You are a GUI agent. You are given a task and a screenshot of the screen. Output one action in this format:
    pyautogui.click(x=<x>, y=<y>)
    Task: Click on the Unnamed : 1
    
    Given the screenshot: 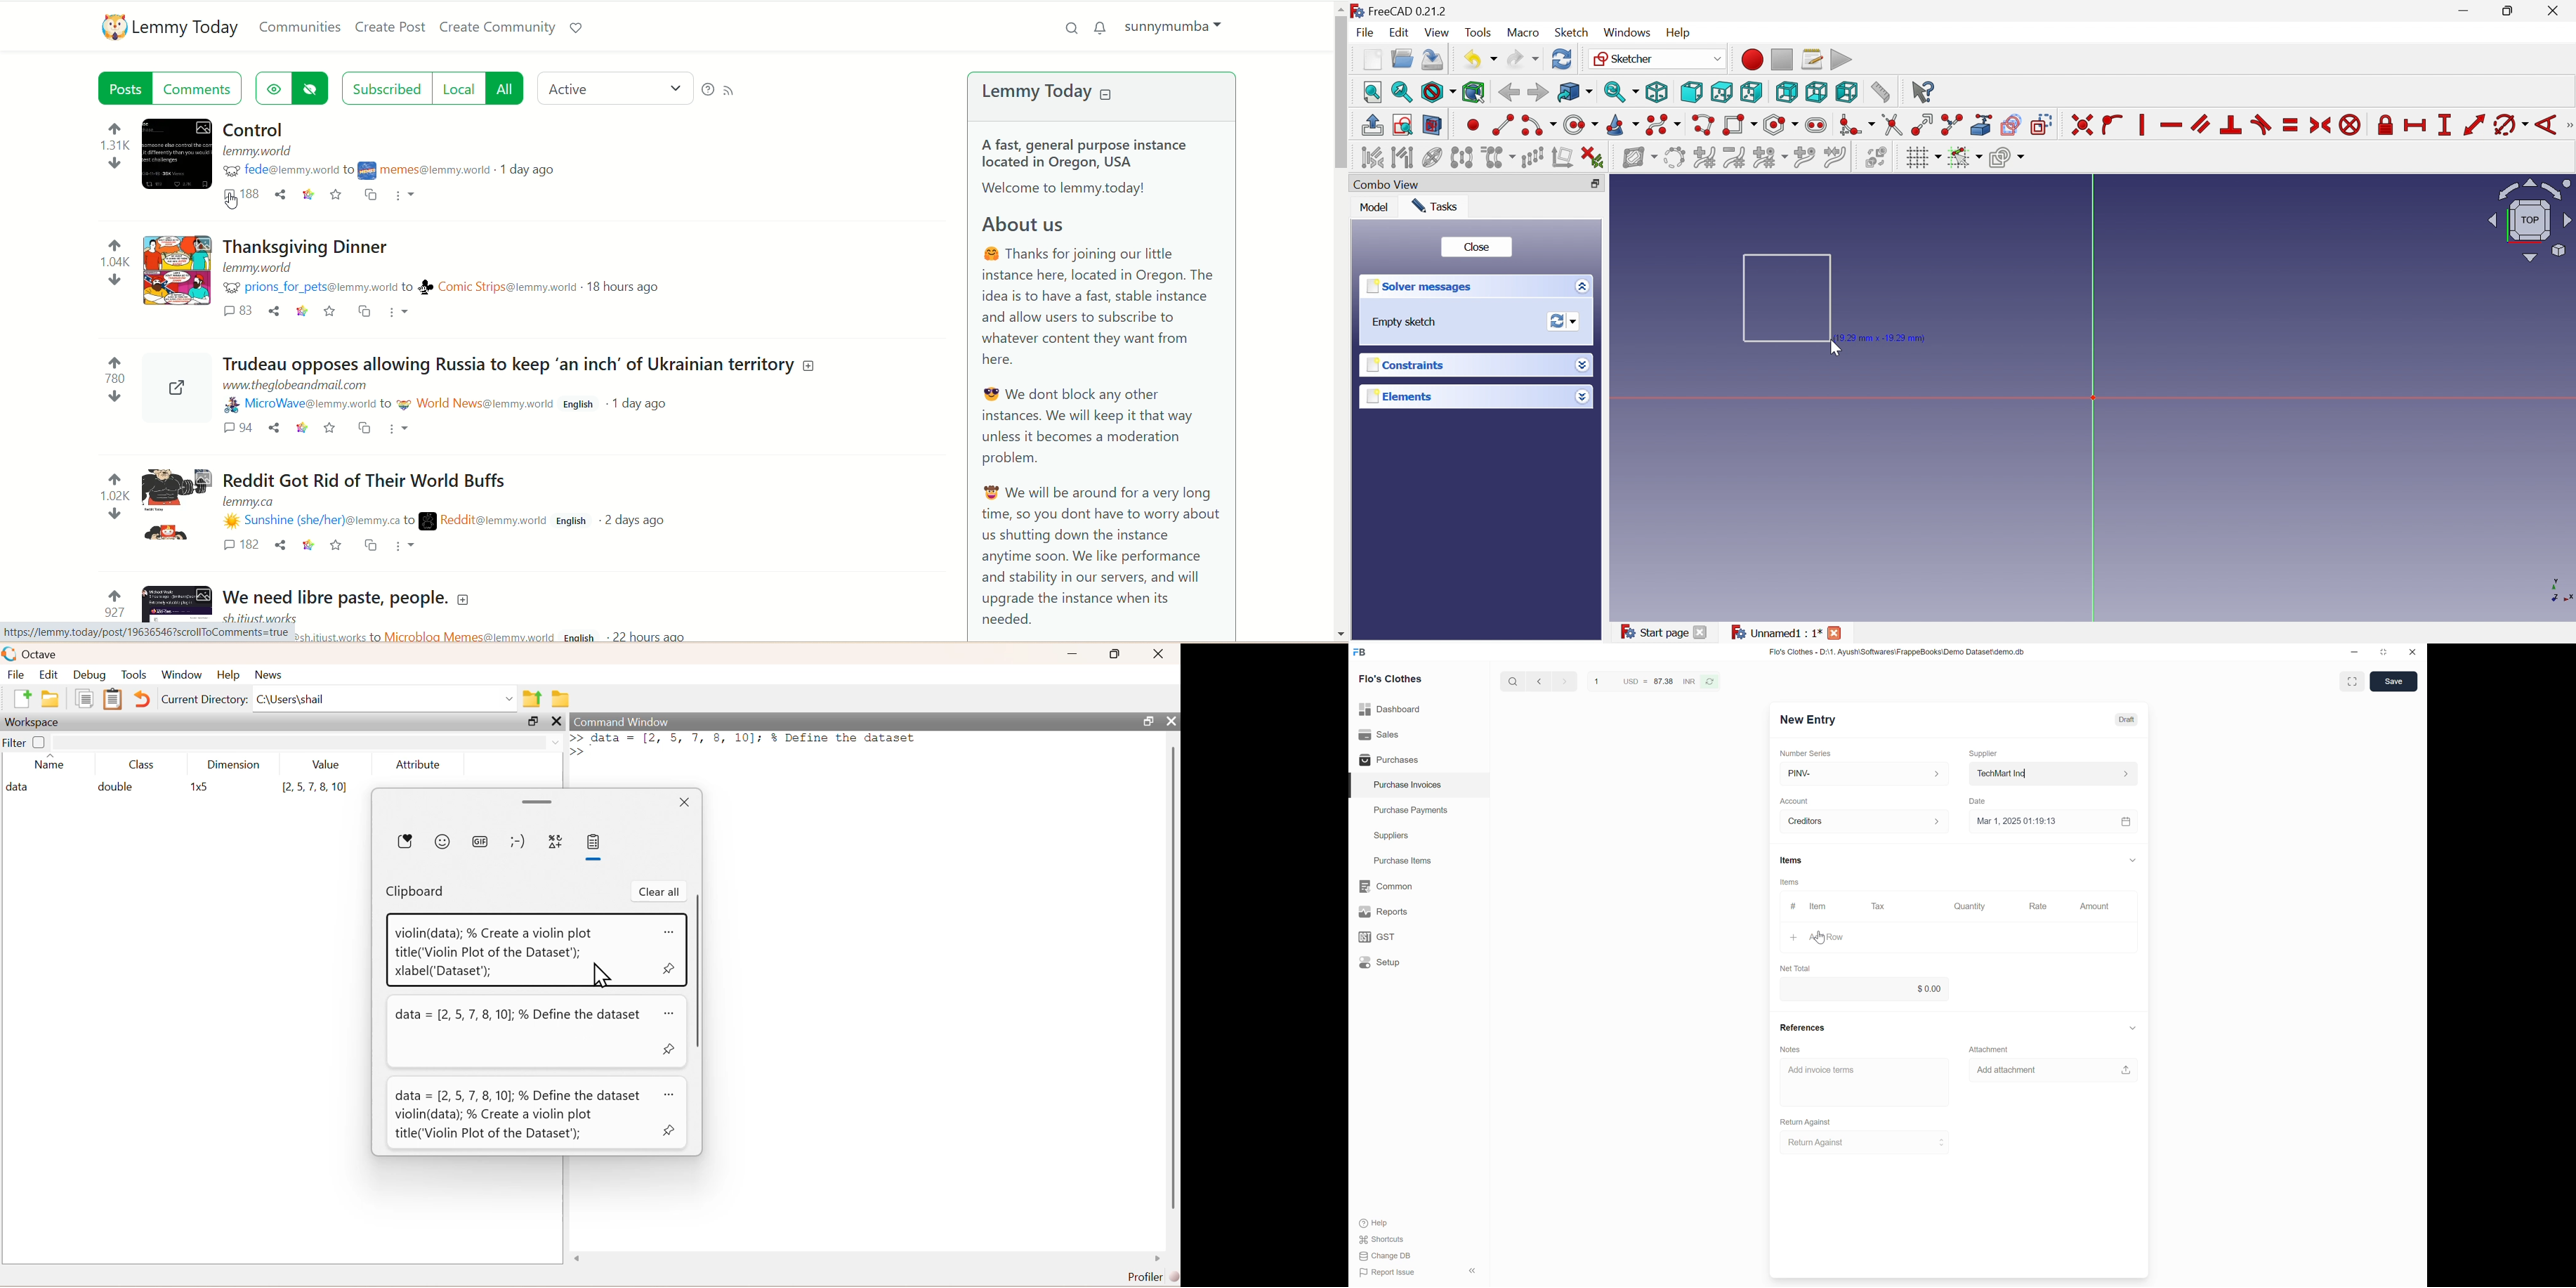 What is the action you would take?
    pyautogui.click(x=1774, y=633)
    